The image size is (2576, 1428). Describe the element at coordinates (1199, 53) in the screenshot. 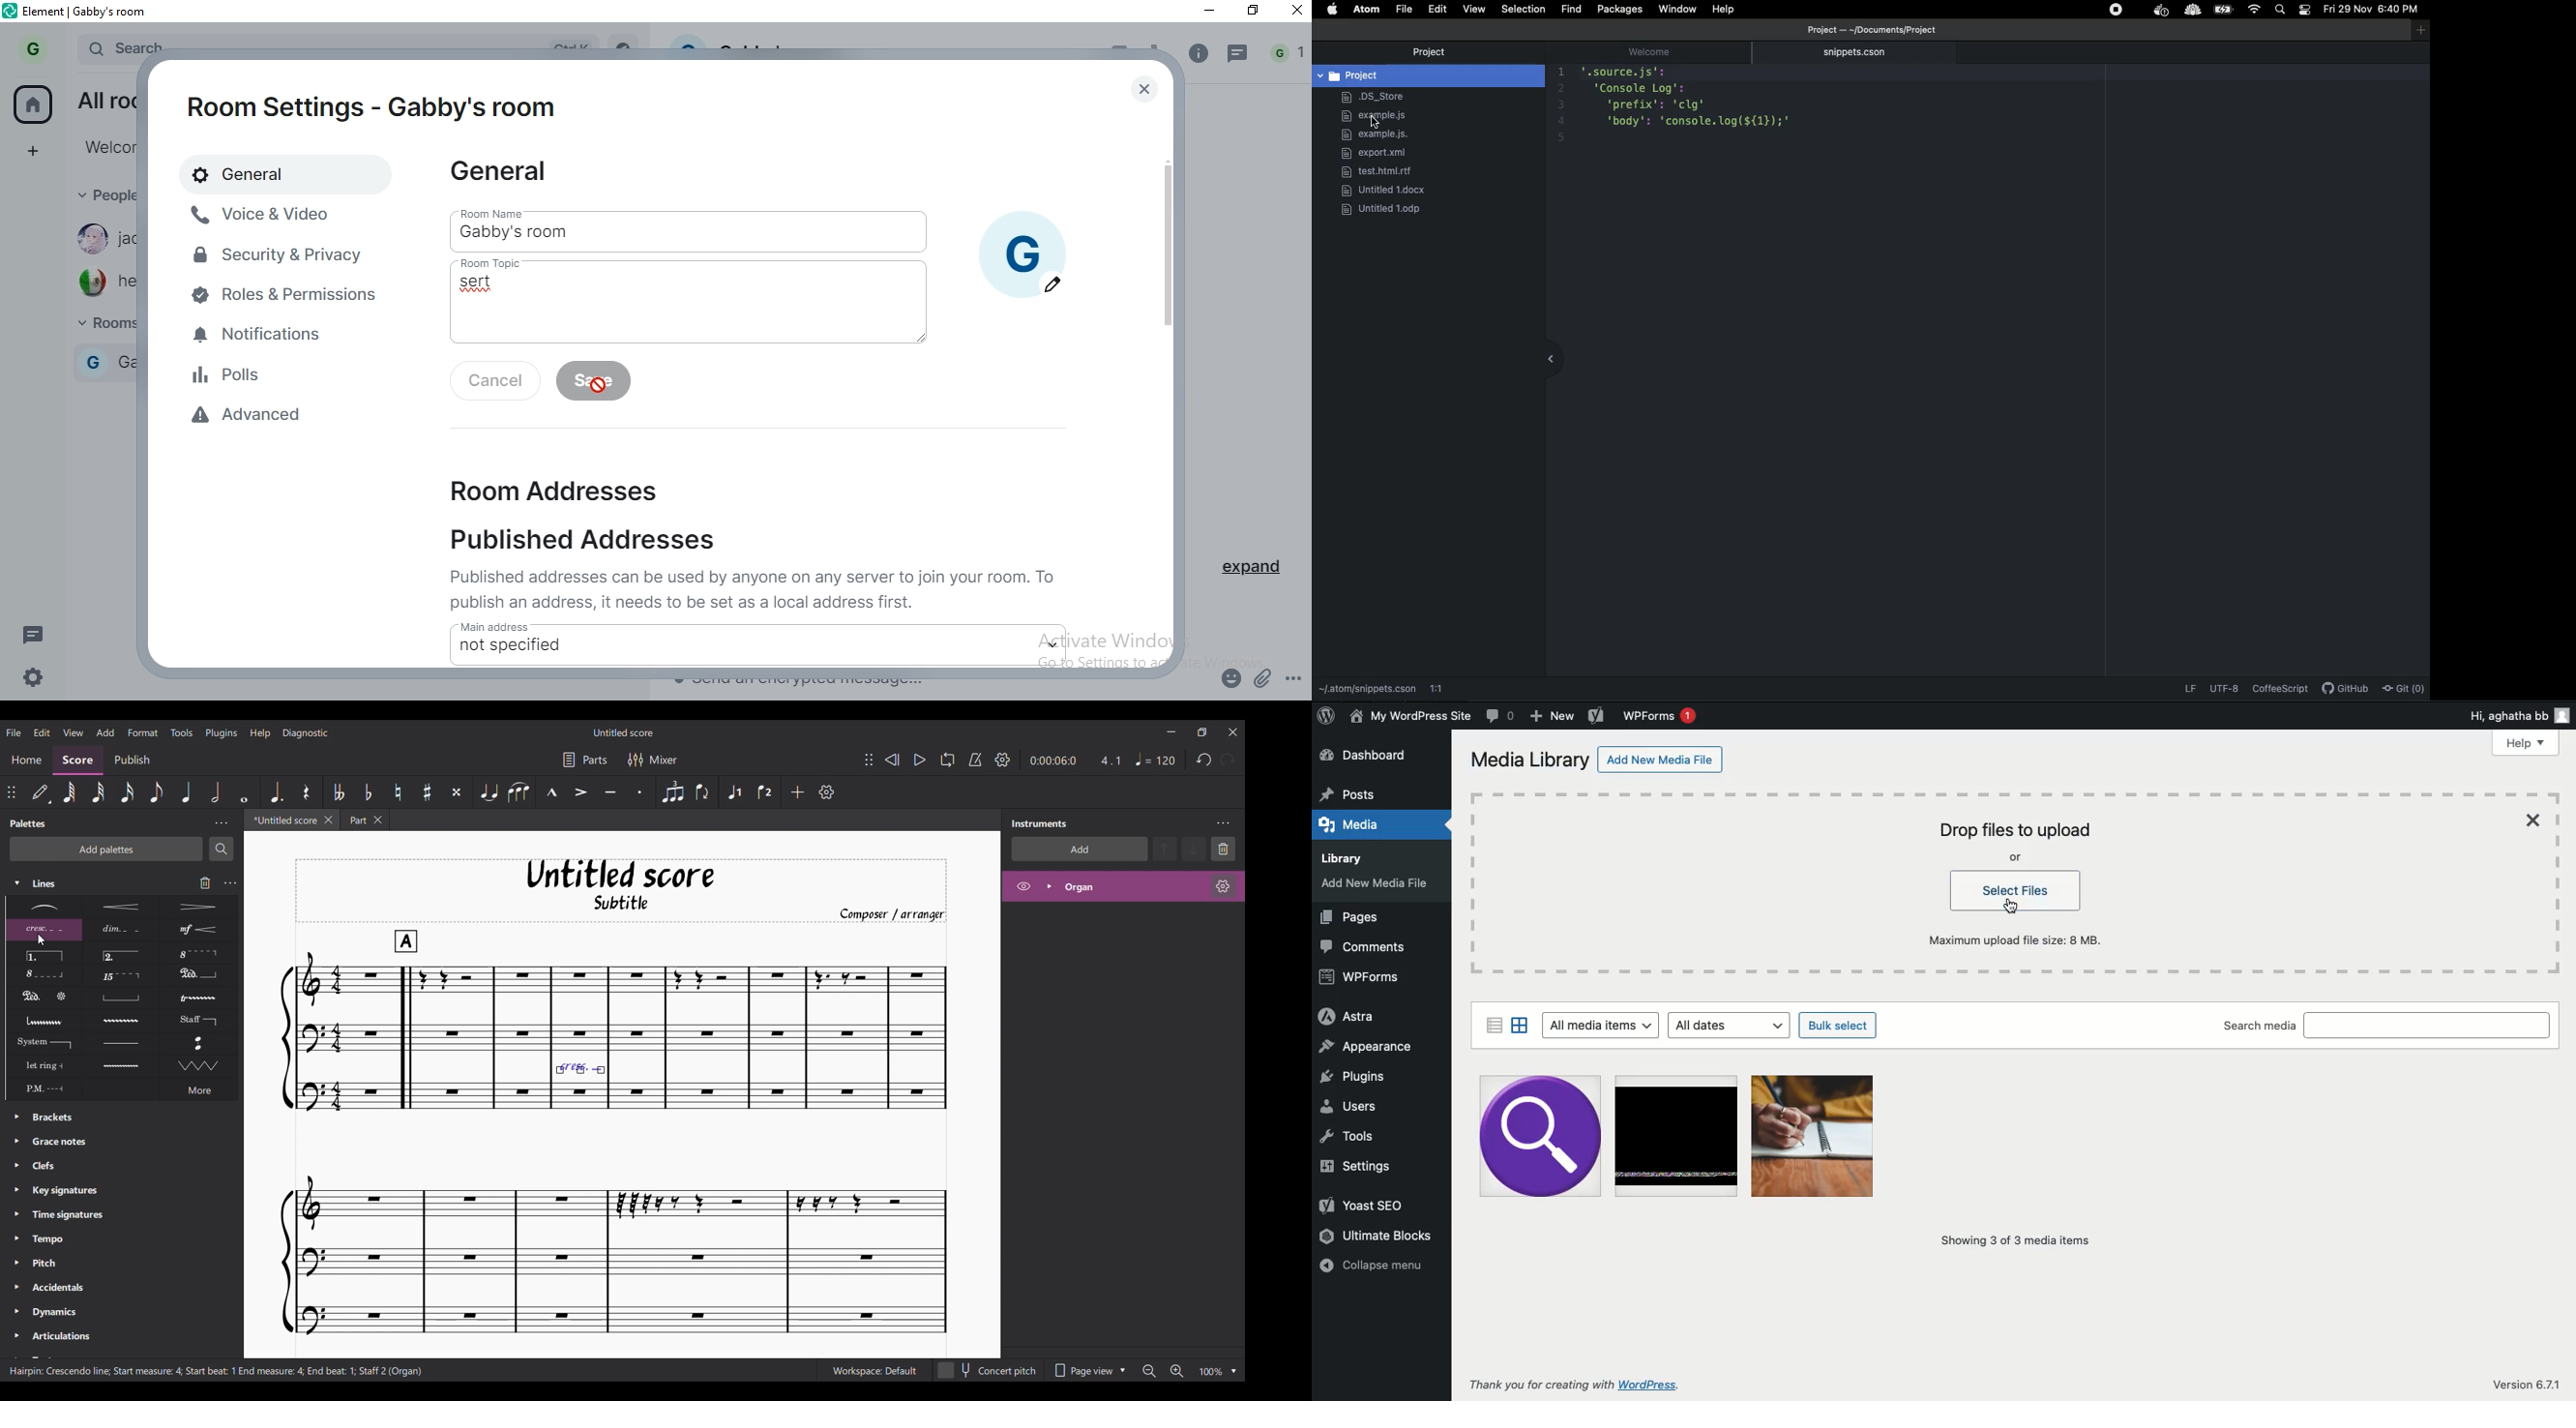

I see `info` at that location.